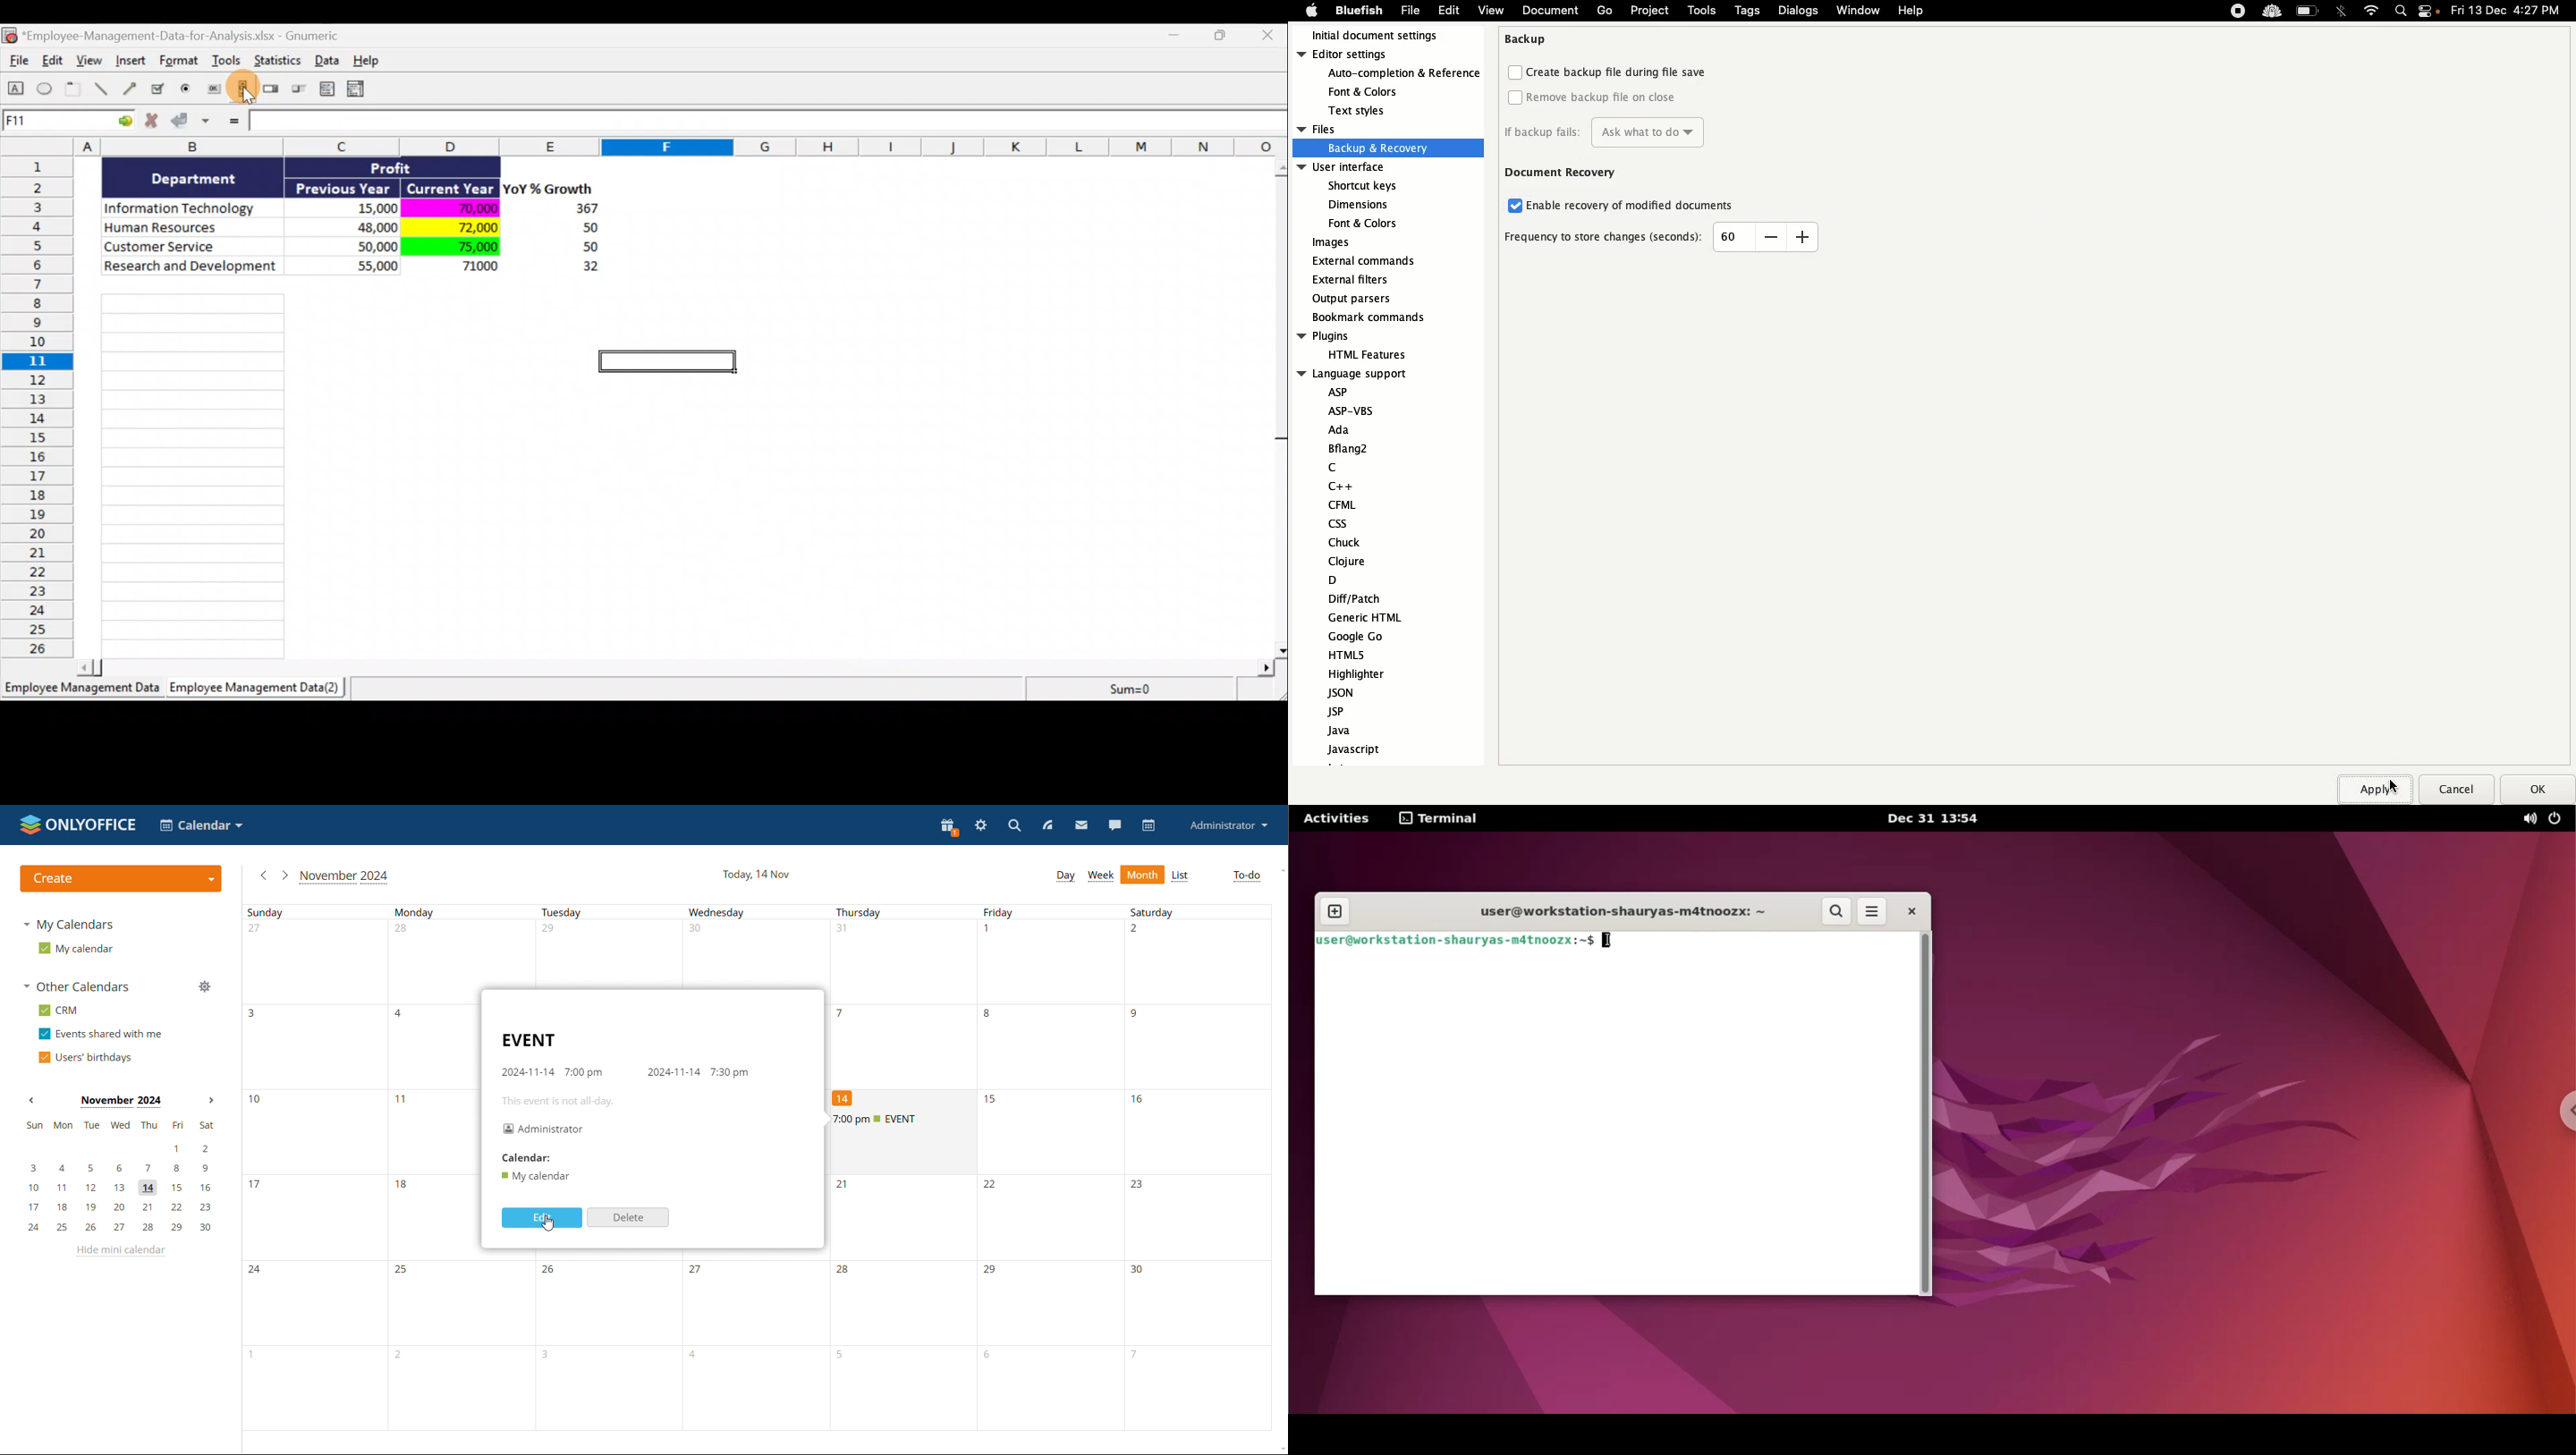 This screenshot has height=1456, width=2576. What do you see at coordinates (680, 665) in the screenshot?
I see `Scroll bar` at bounding box center [680, 665].